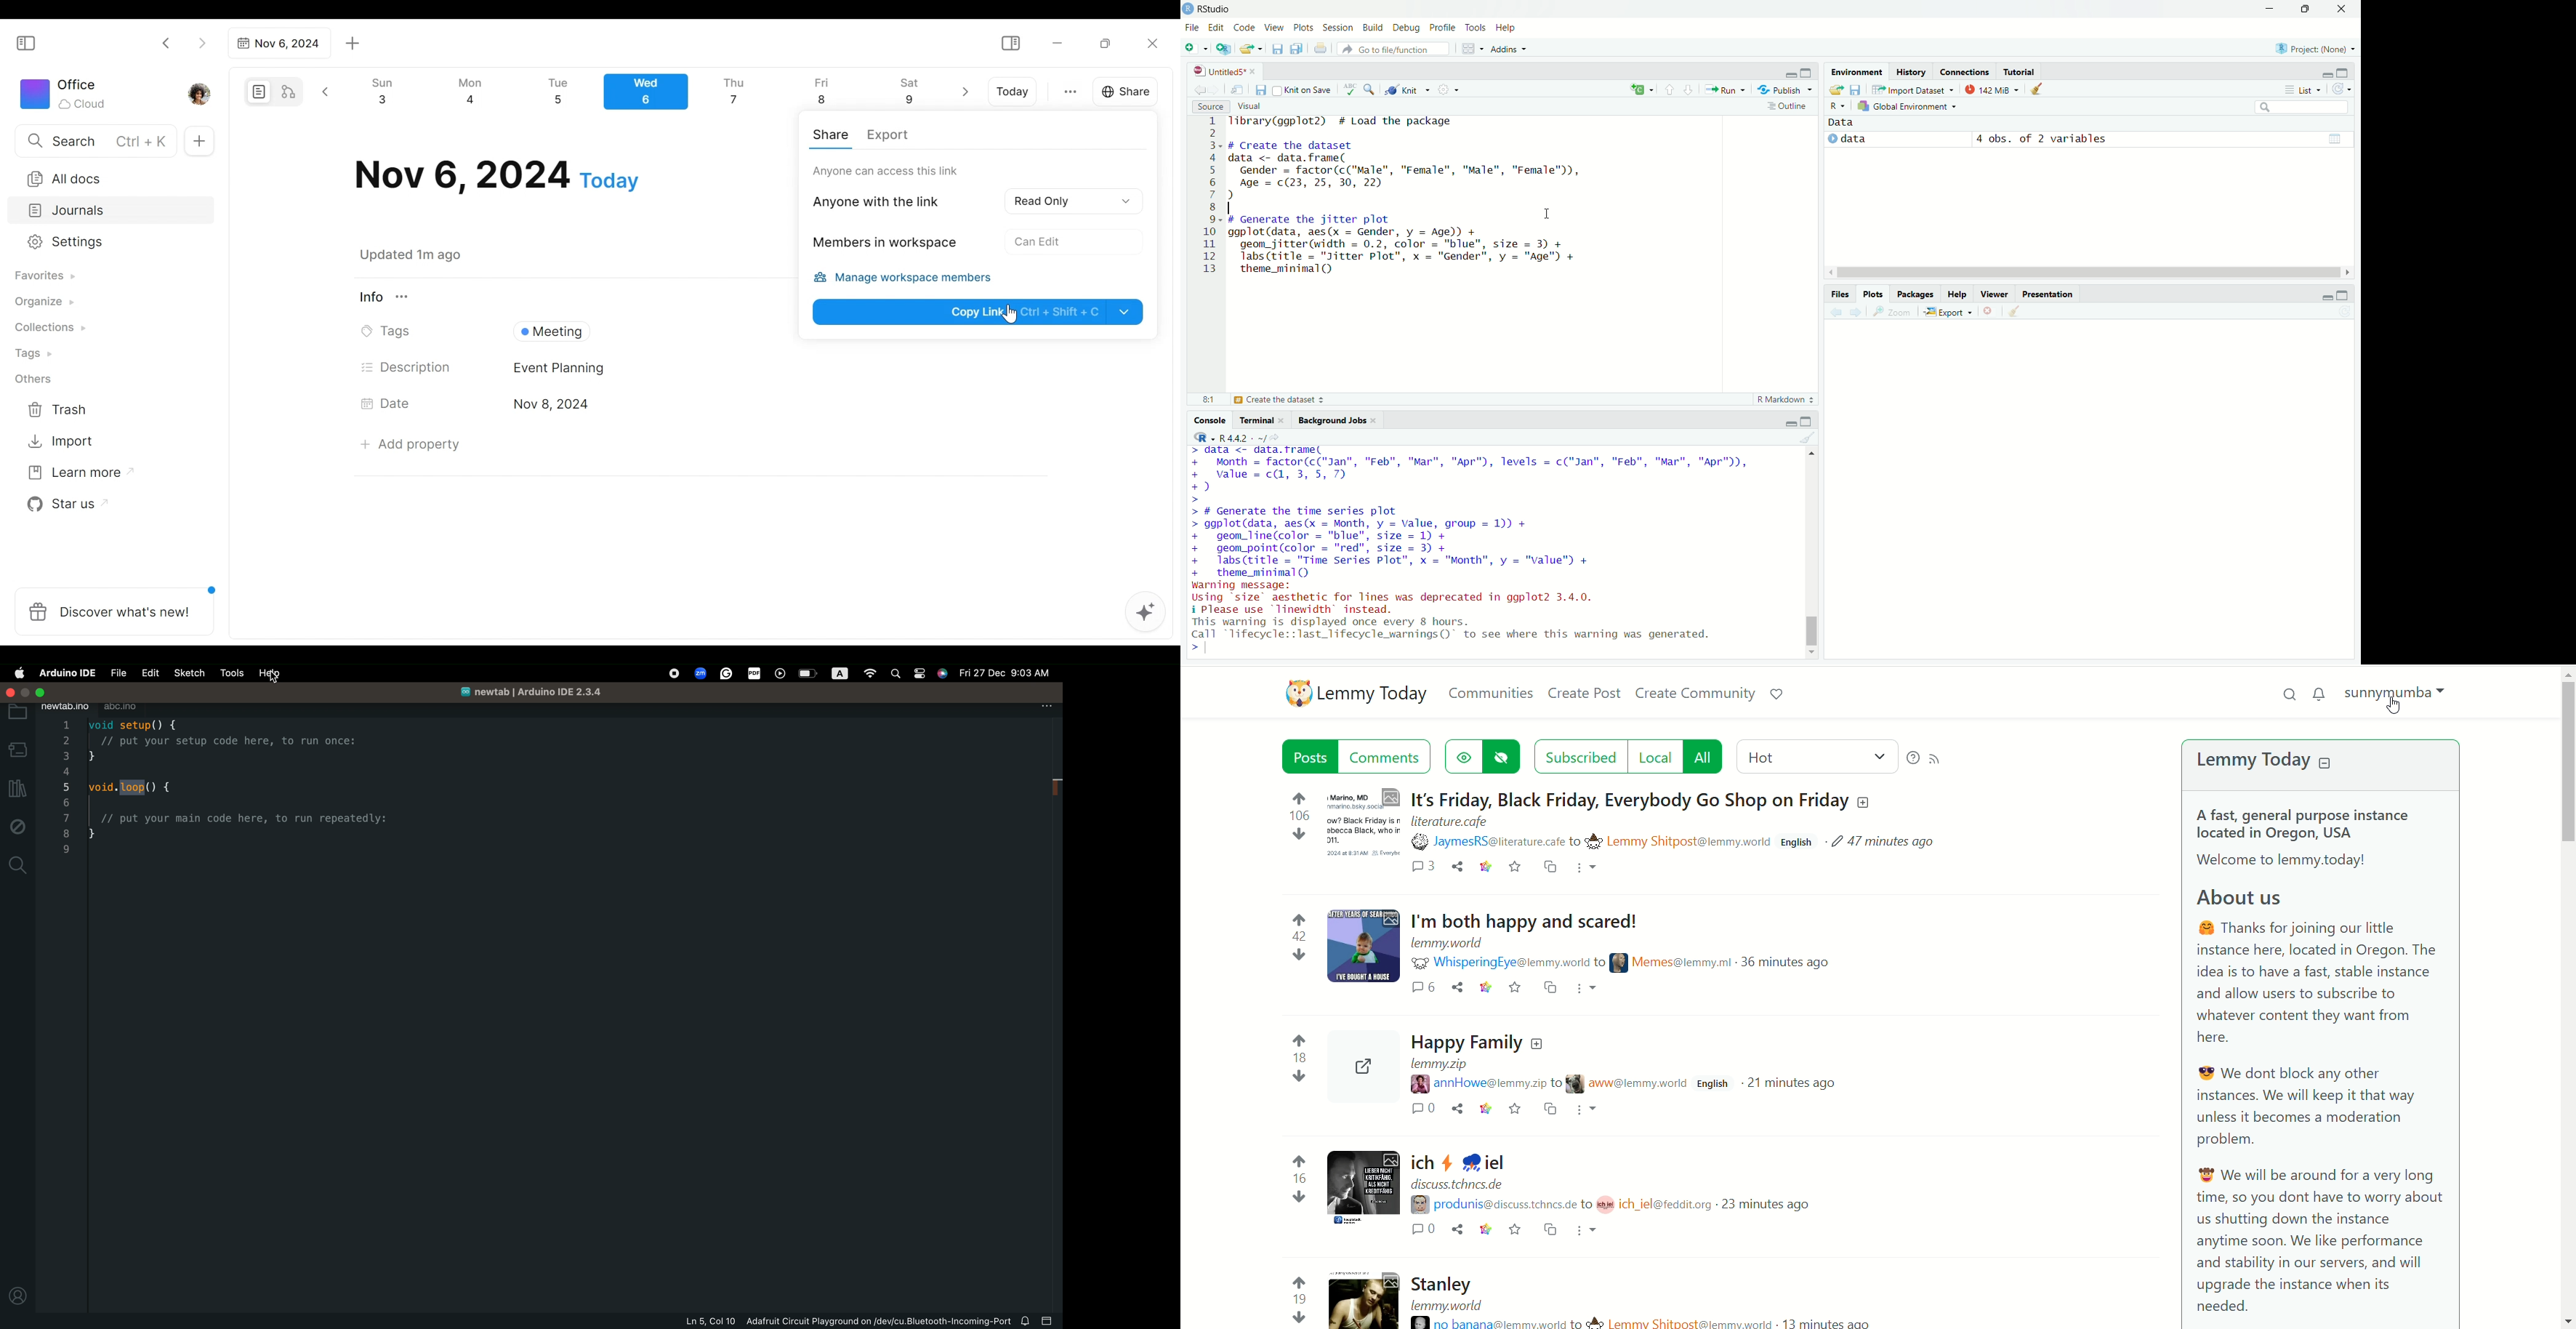 Image resolution: width=2576 pixels, height=1344 pixels. What do you see at coordinates (1243, 27) in the screenshot?
I see `code` at bounding box center [1243, 27].